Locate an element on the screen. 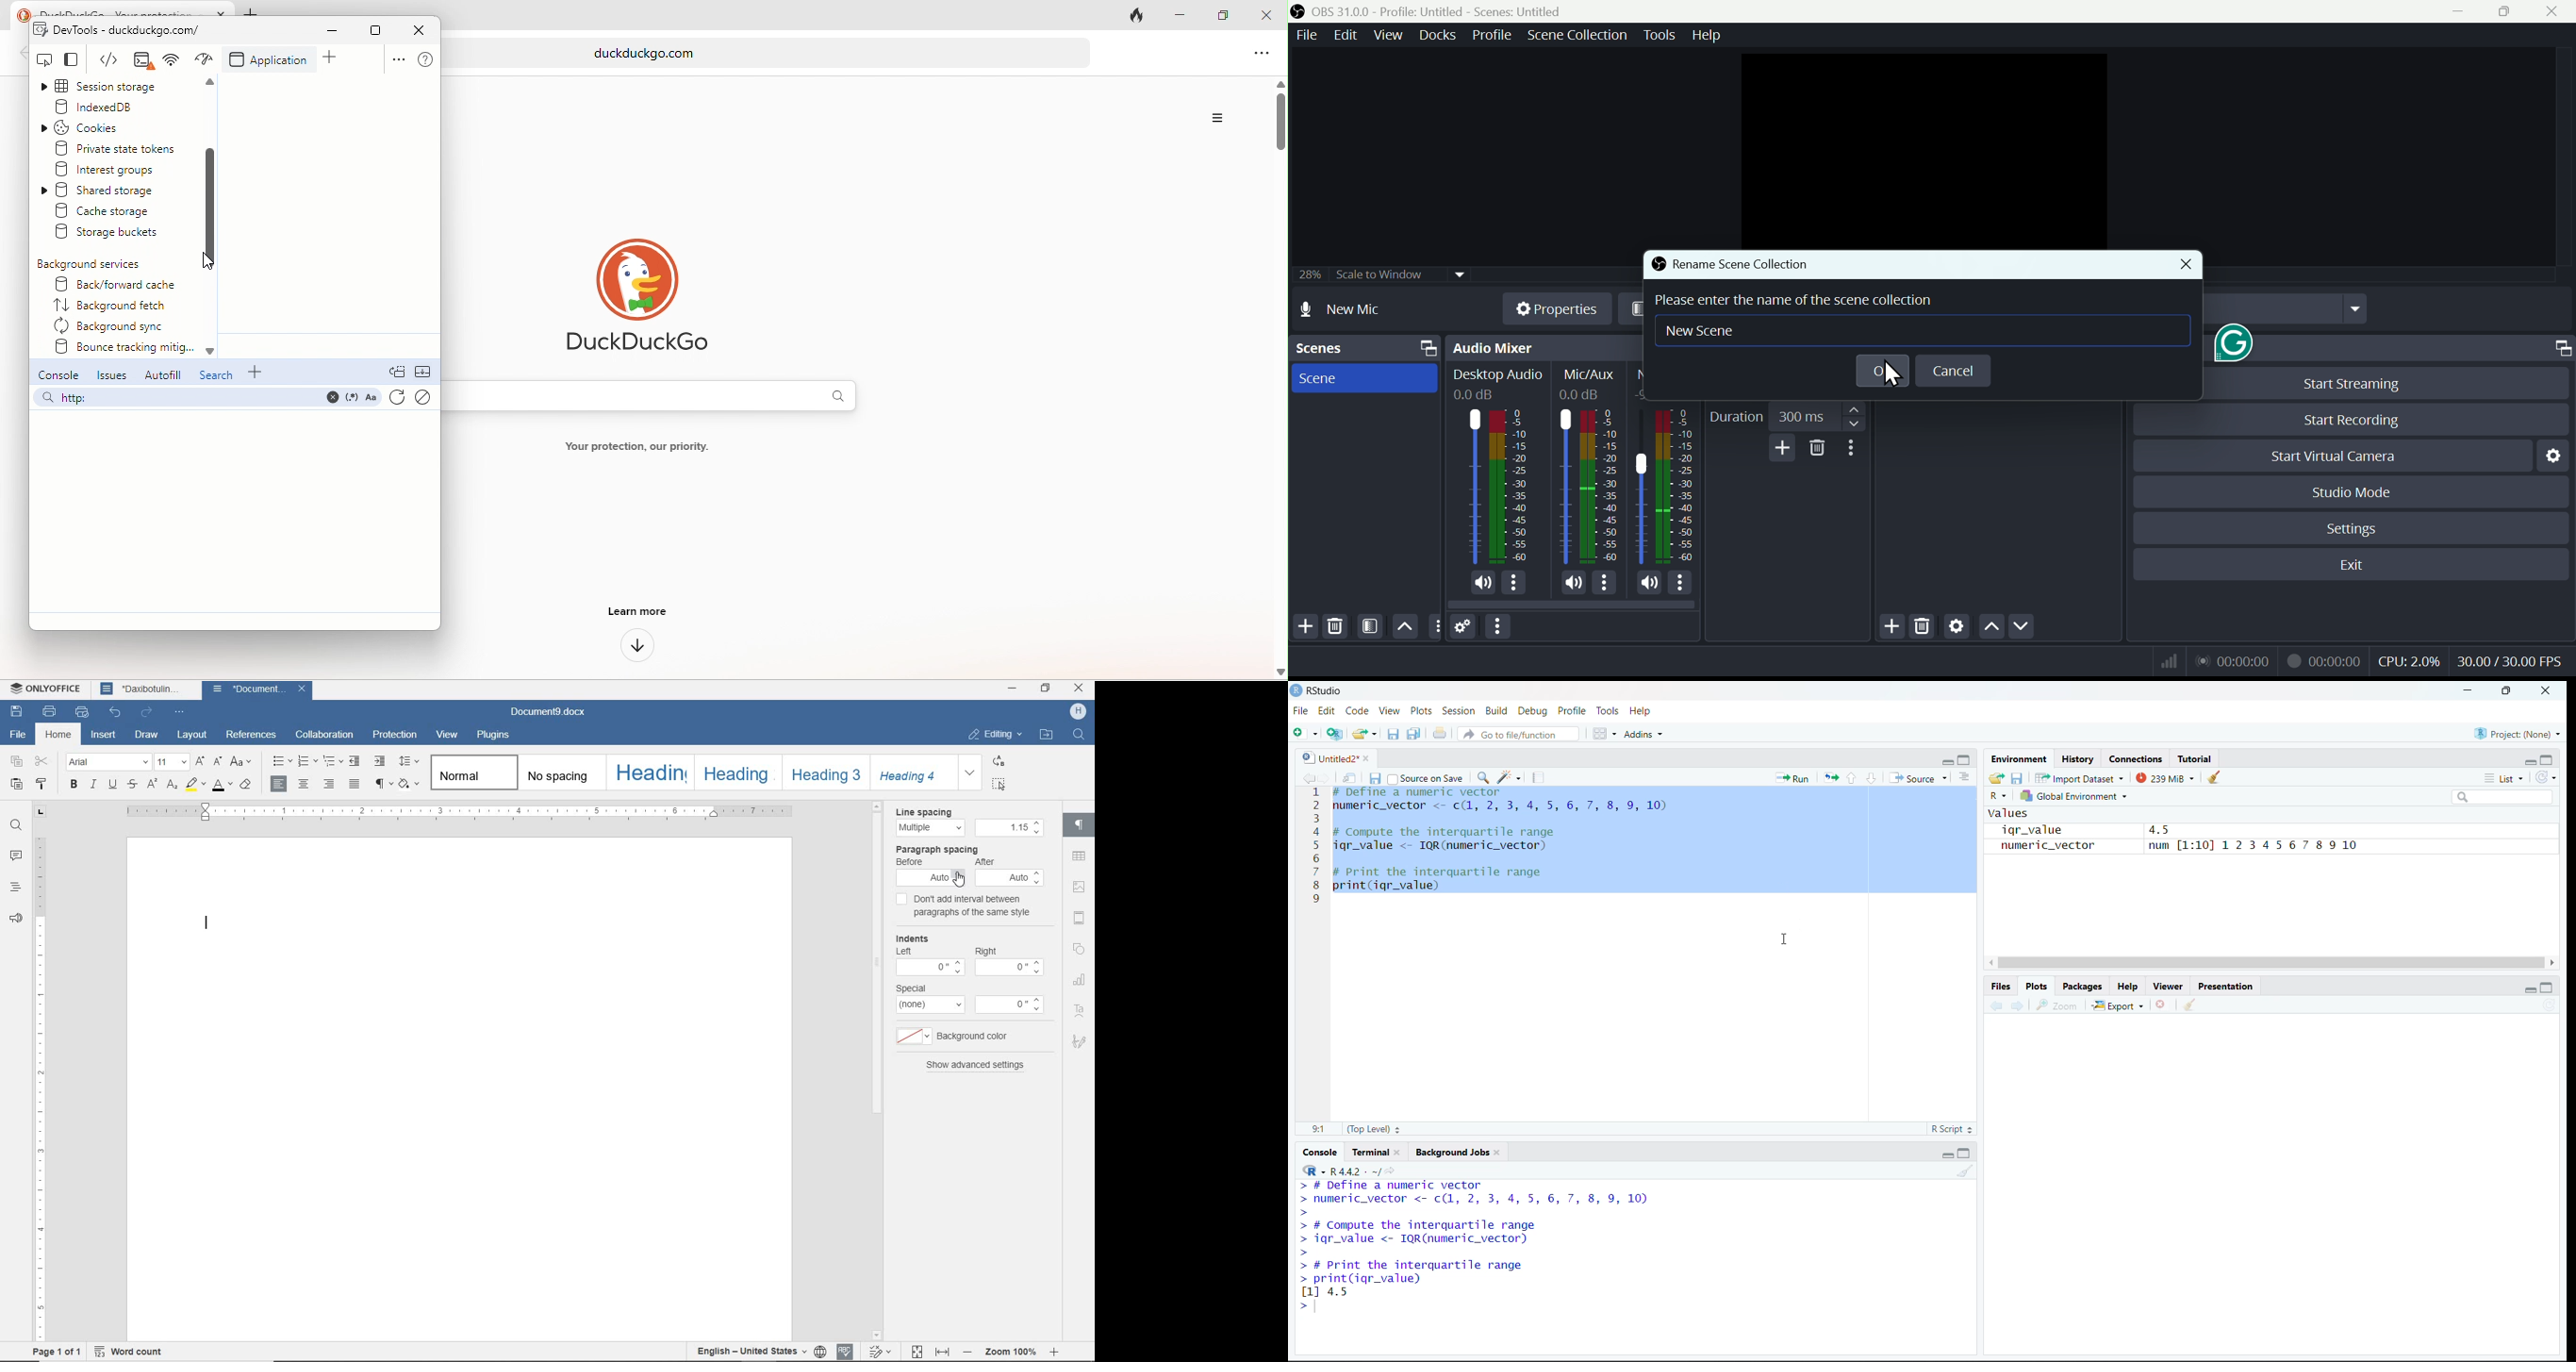 The width and height of the screenshot is (2576, 1372). Mic/Aux is located at coordinates (1562, 486).